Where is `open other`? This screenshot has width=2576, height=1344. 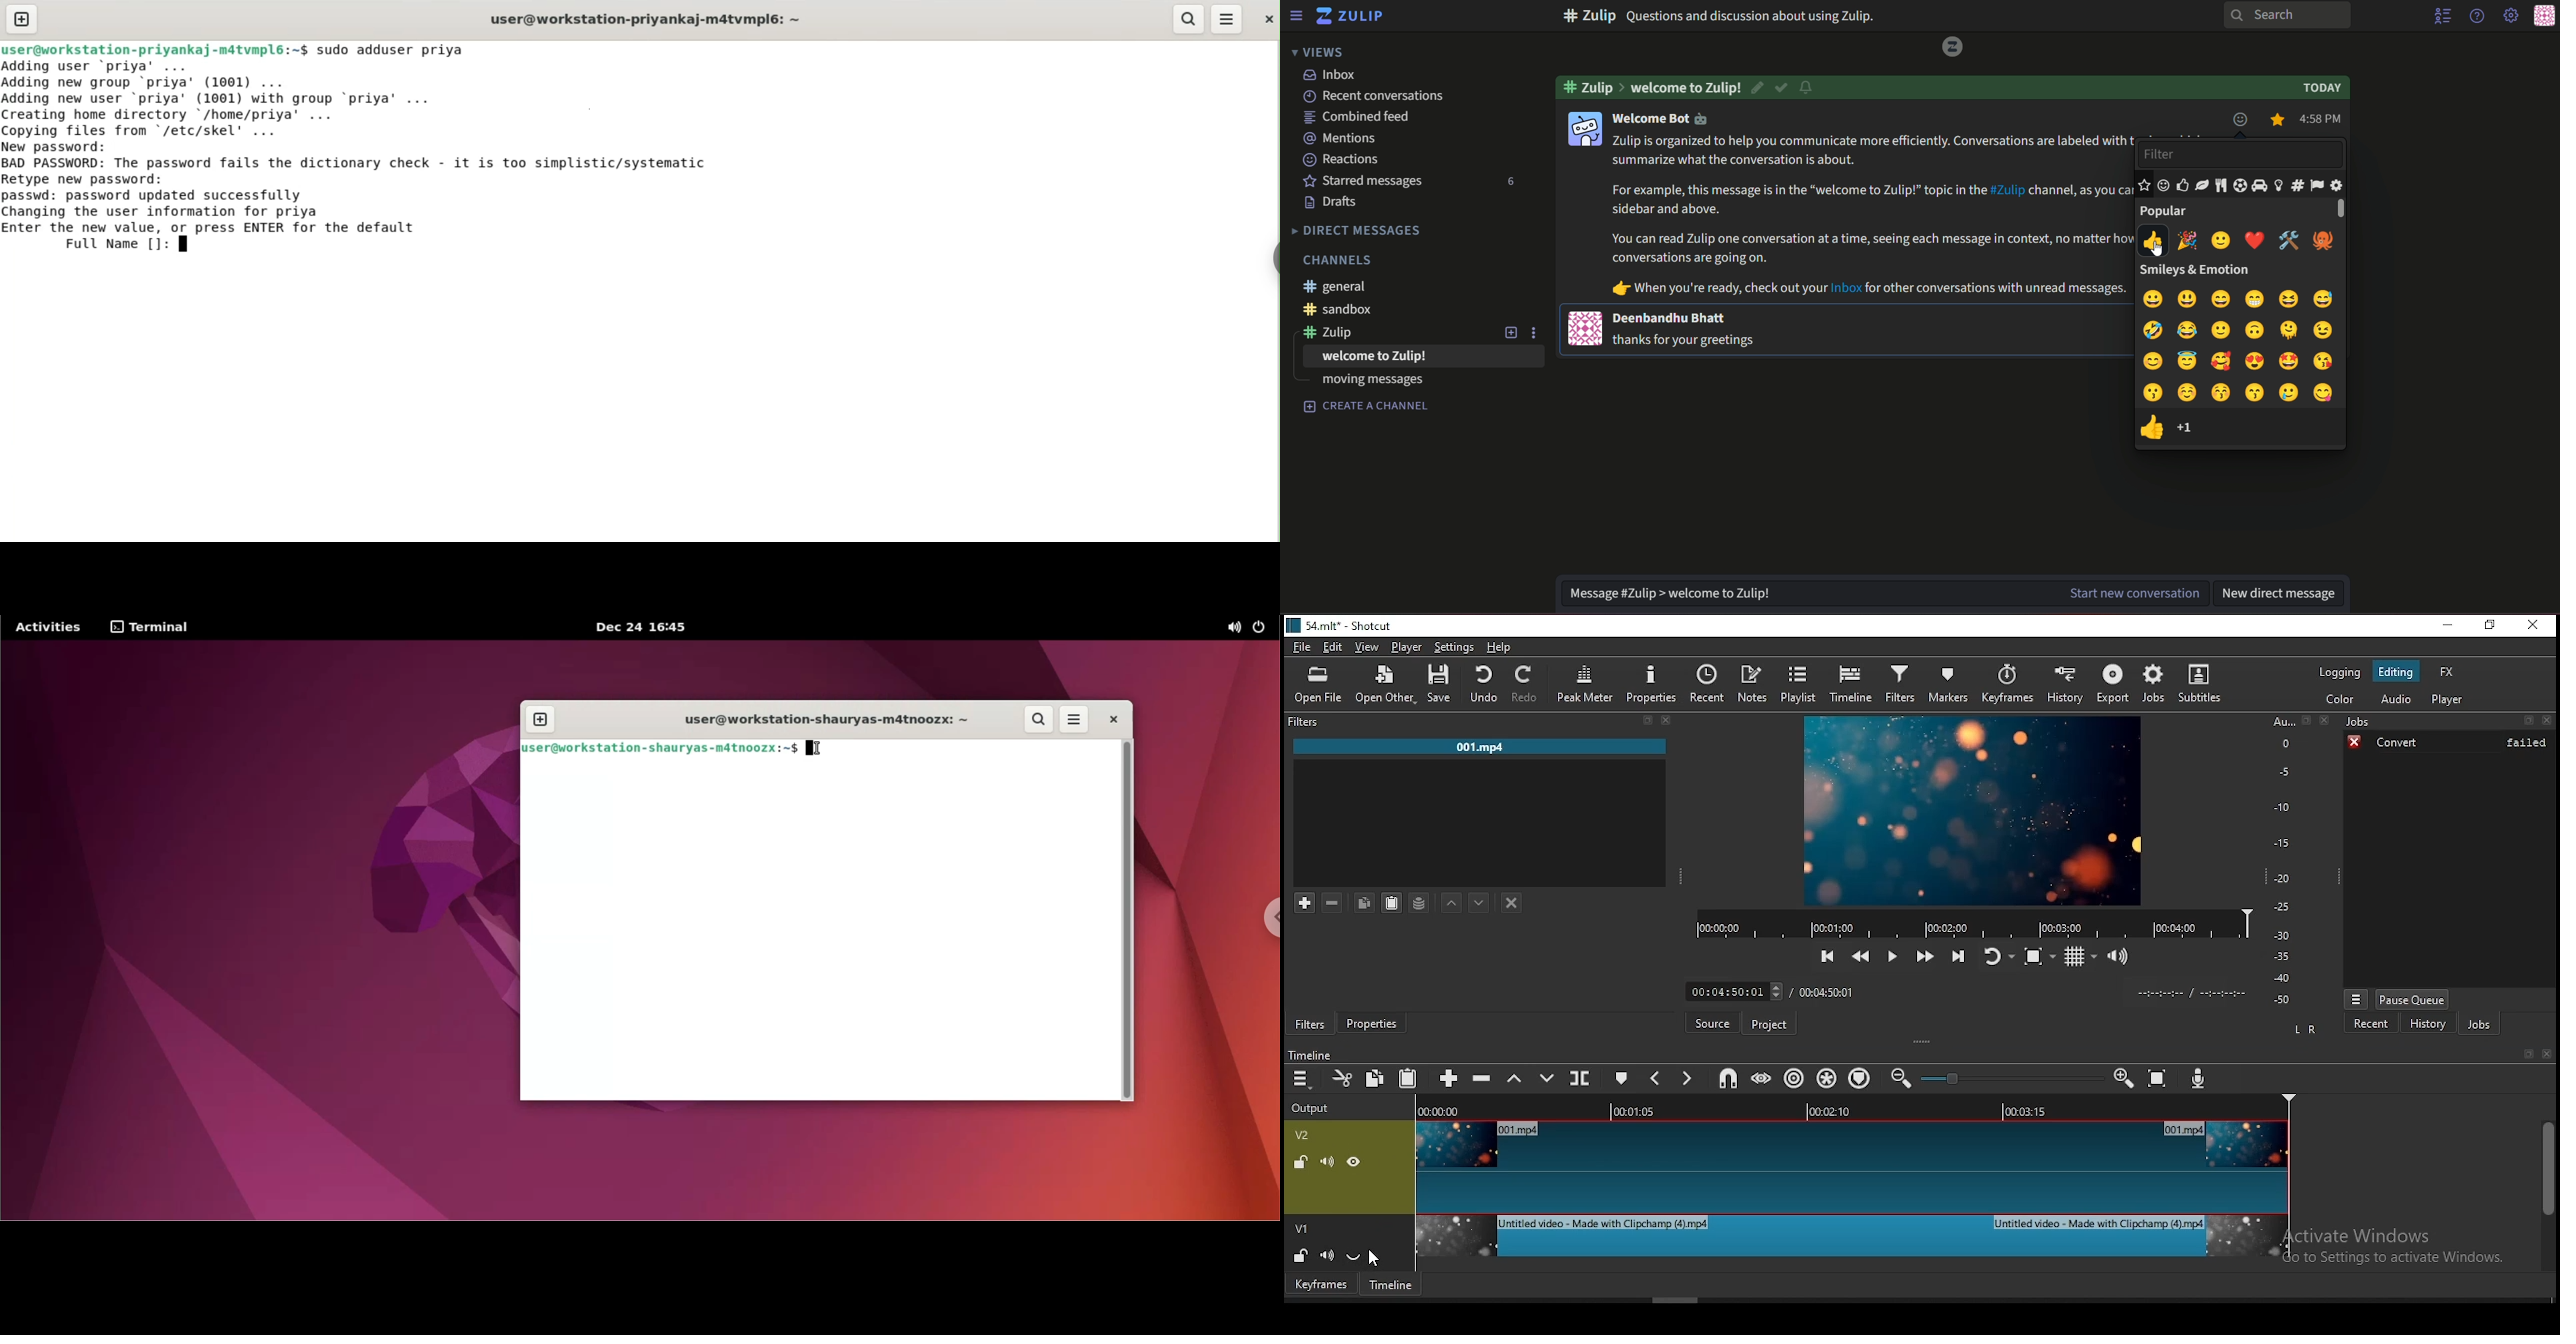
open other is located at coordinates (1383, 682).